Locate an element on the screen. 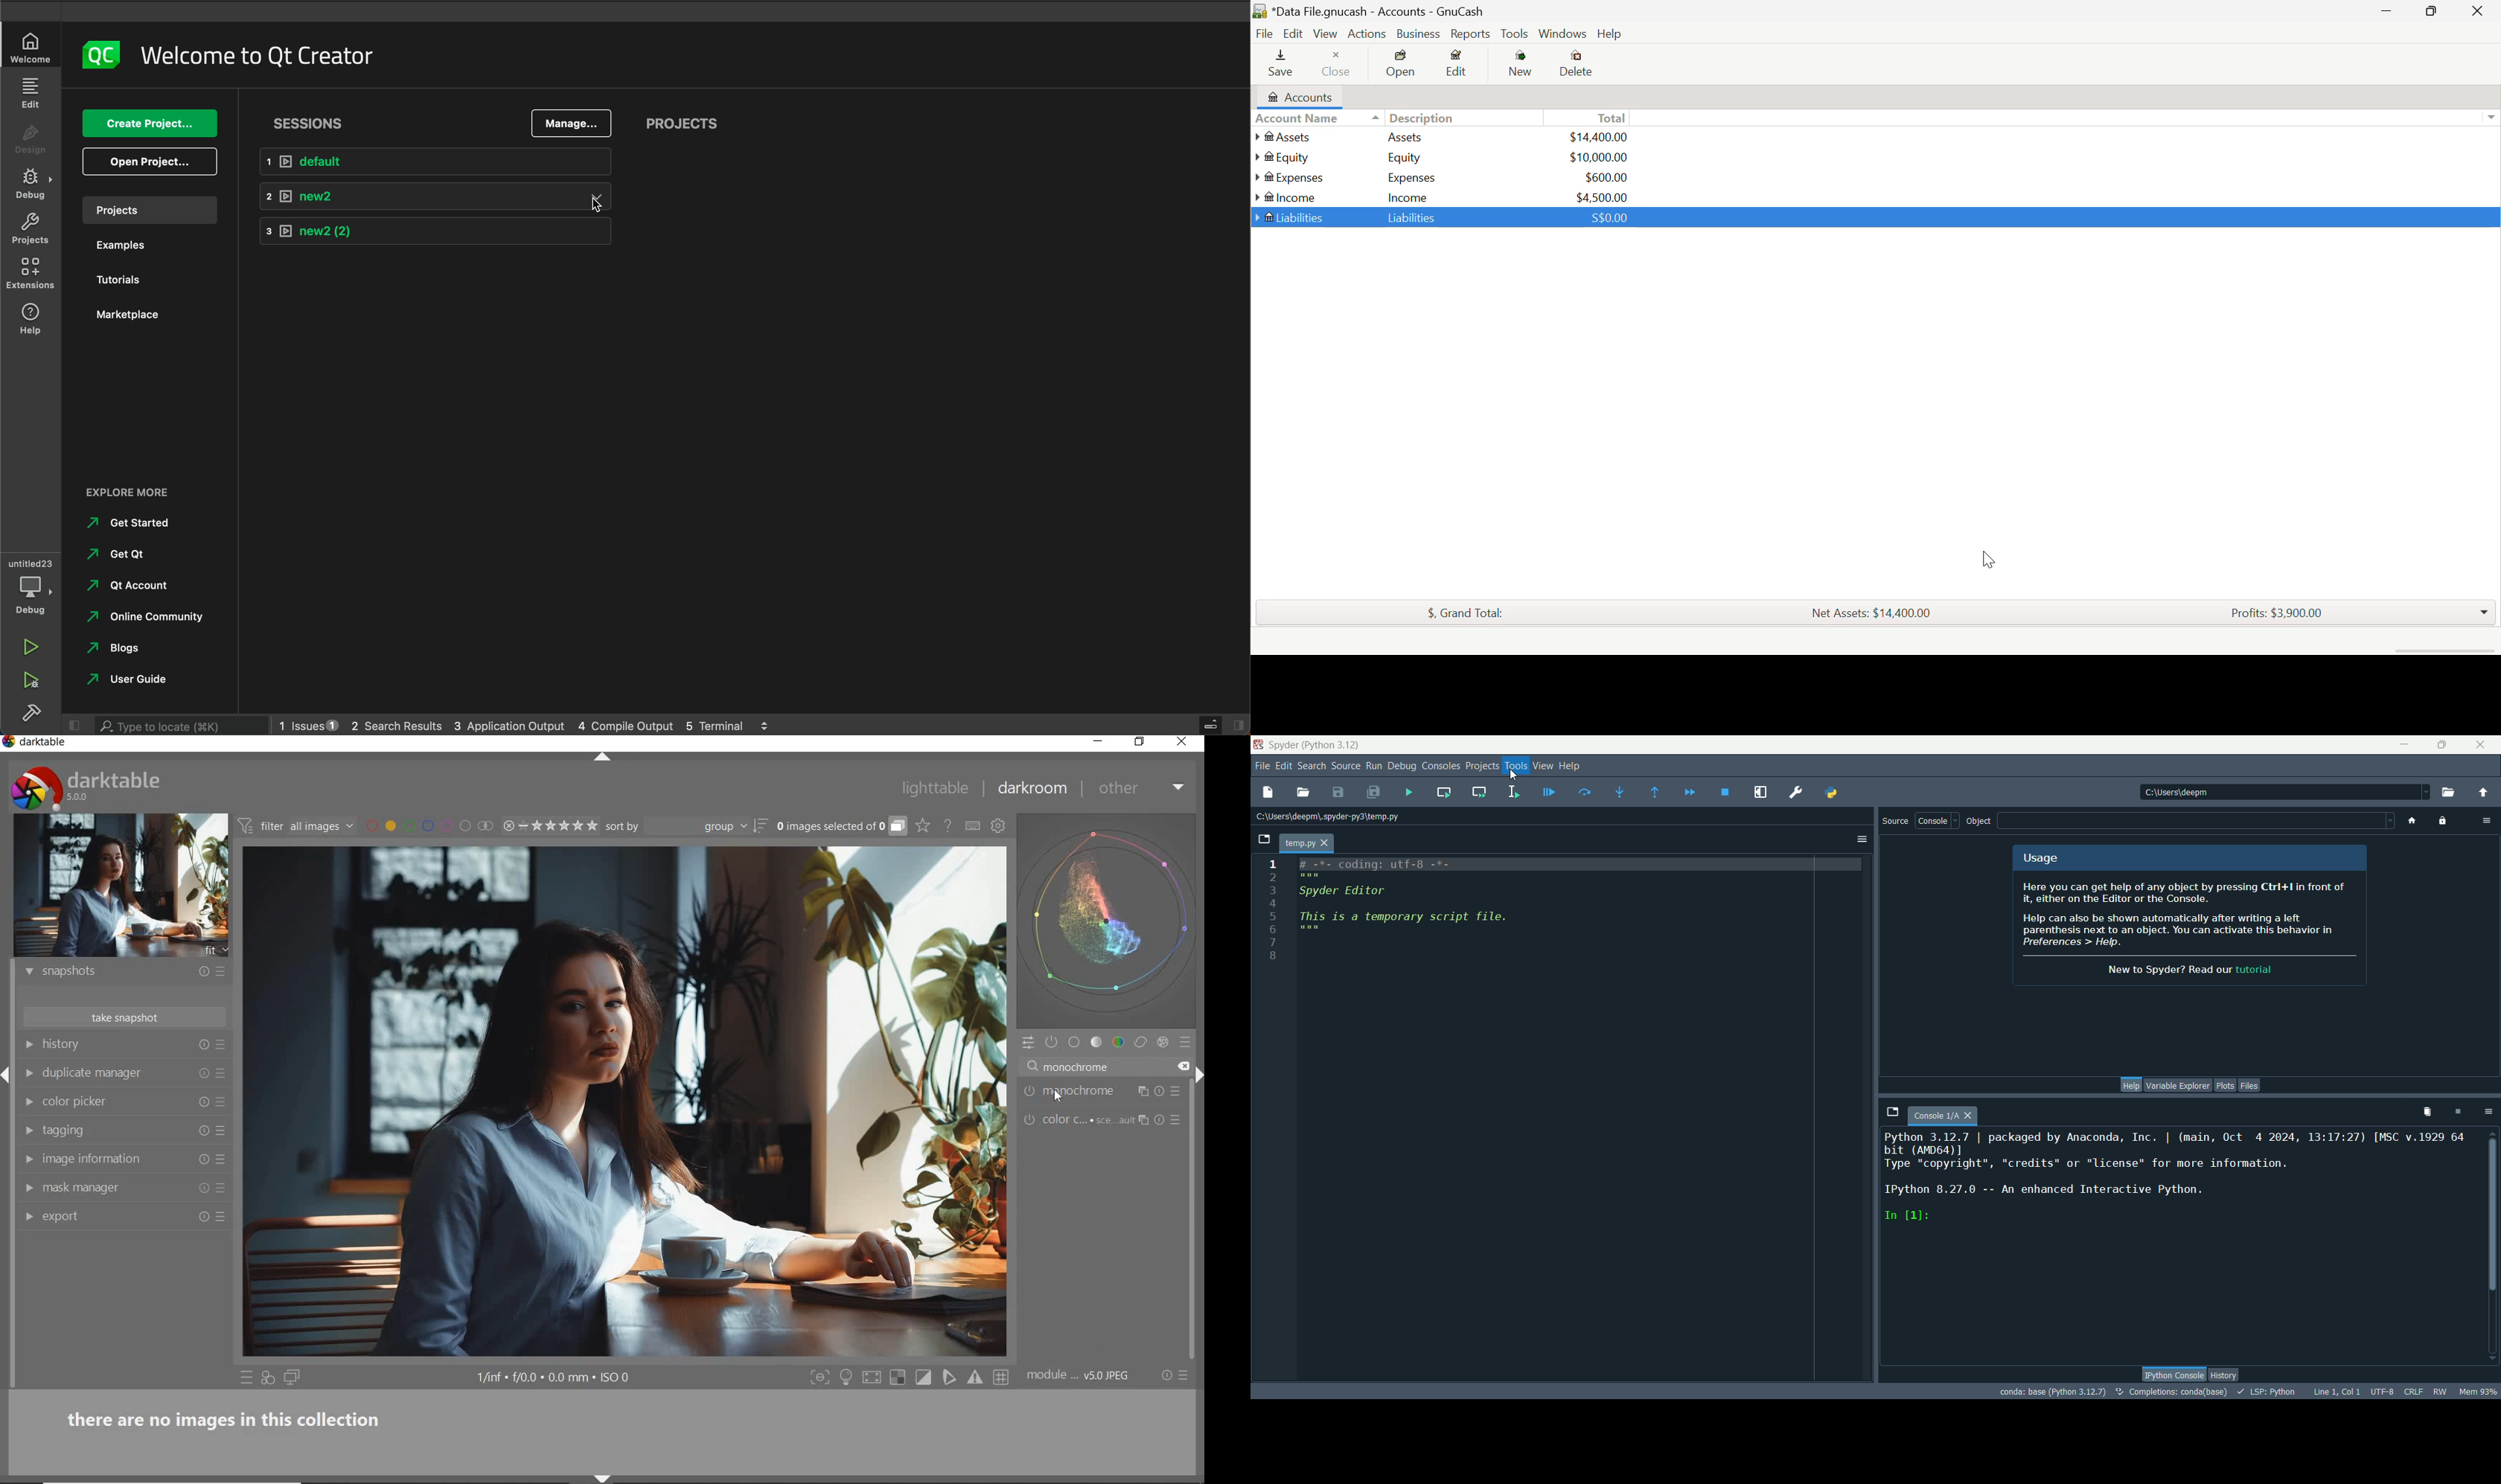 The width and height of the screenshot is (2520, 1484). Expand/Collapse is located at coordinates (7, 1071).